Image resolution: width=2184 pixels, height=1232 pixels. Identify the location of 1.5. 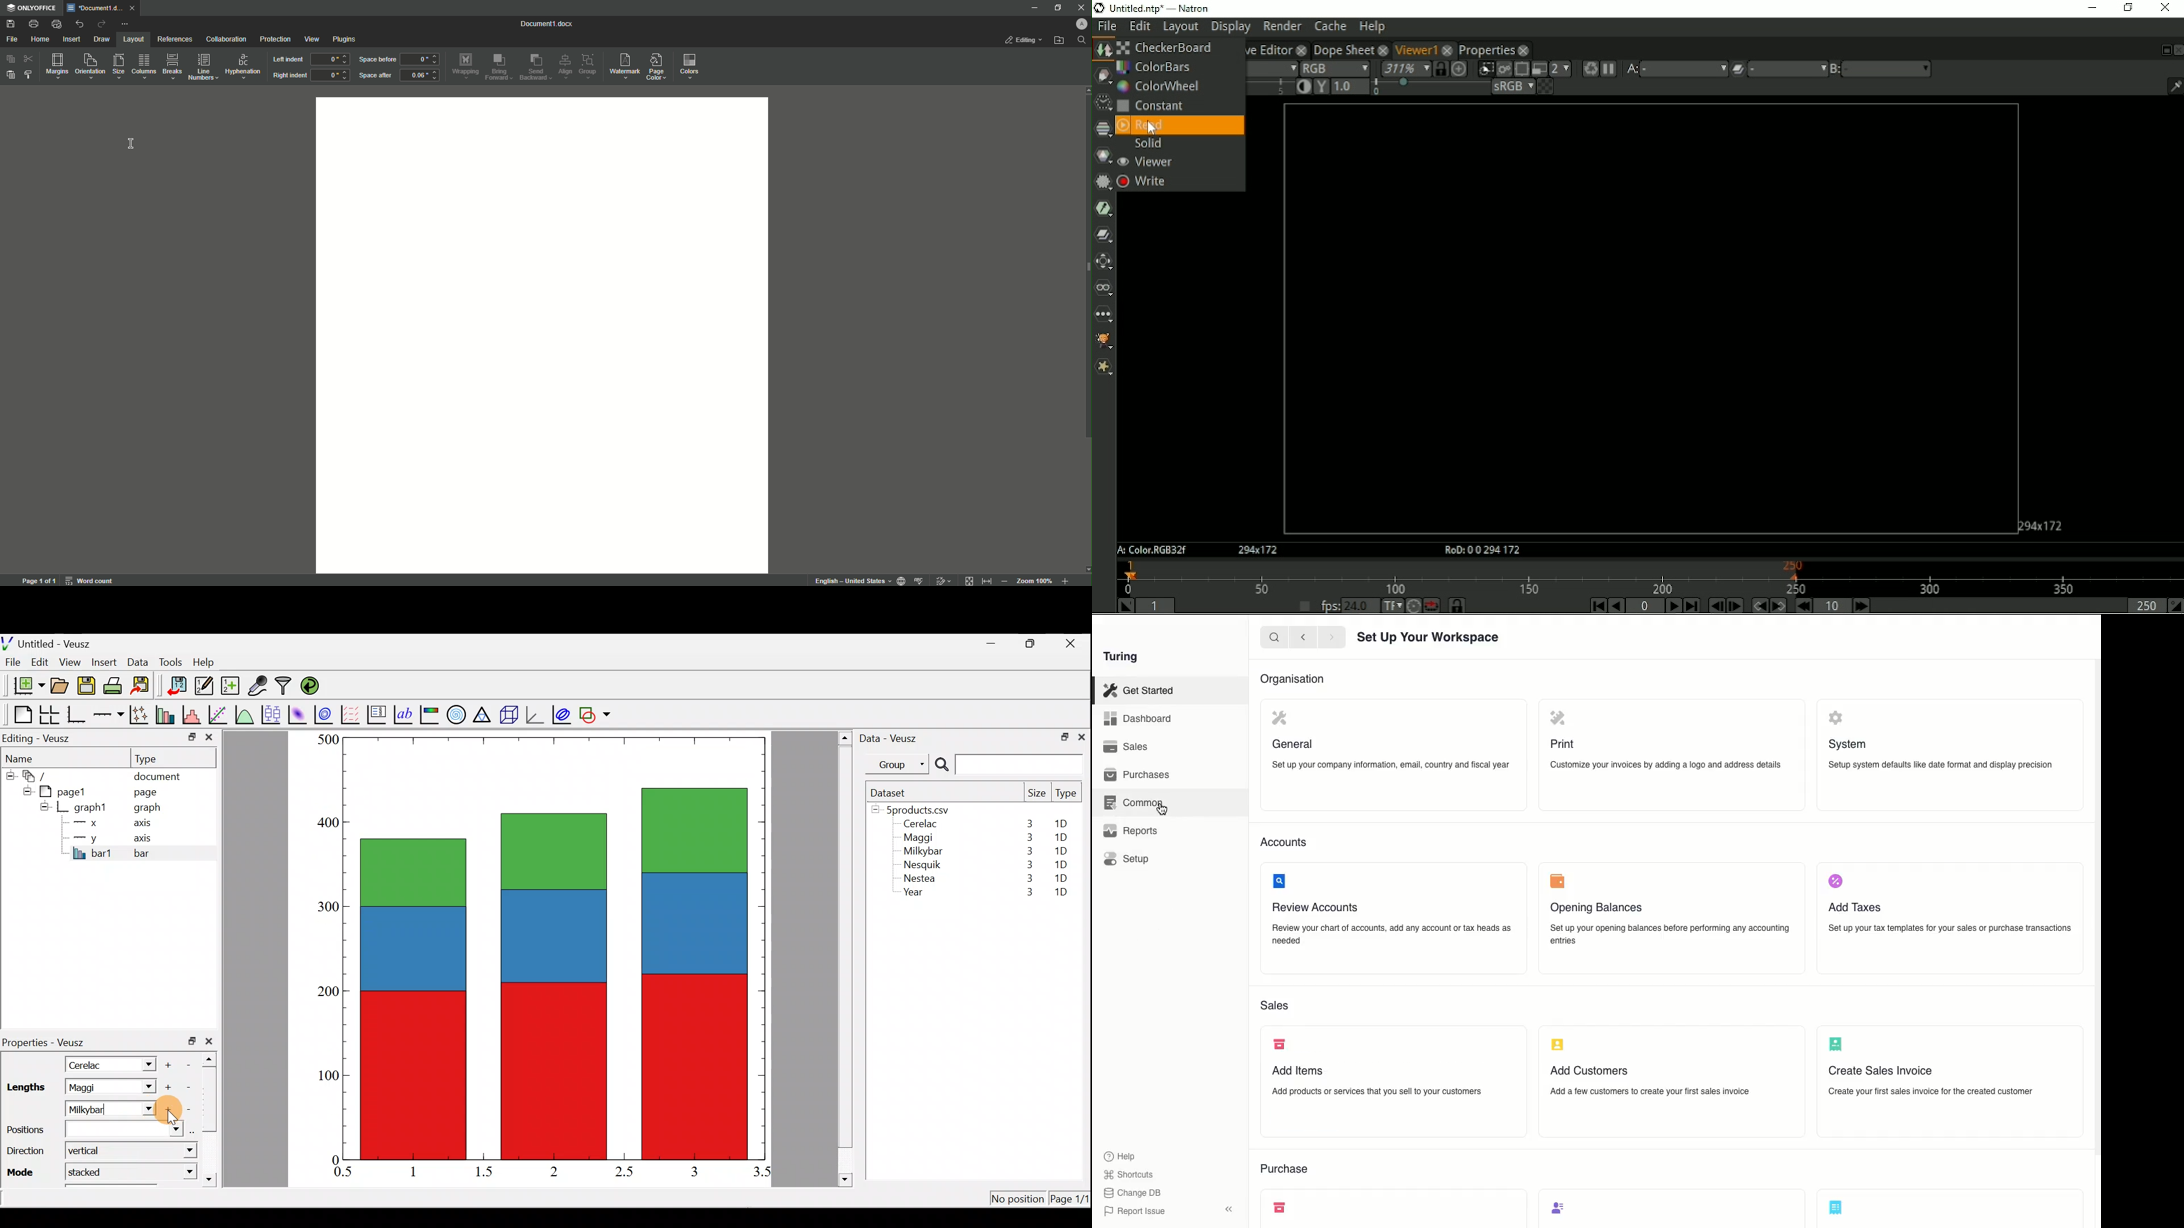
(487, 1172).